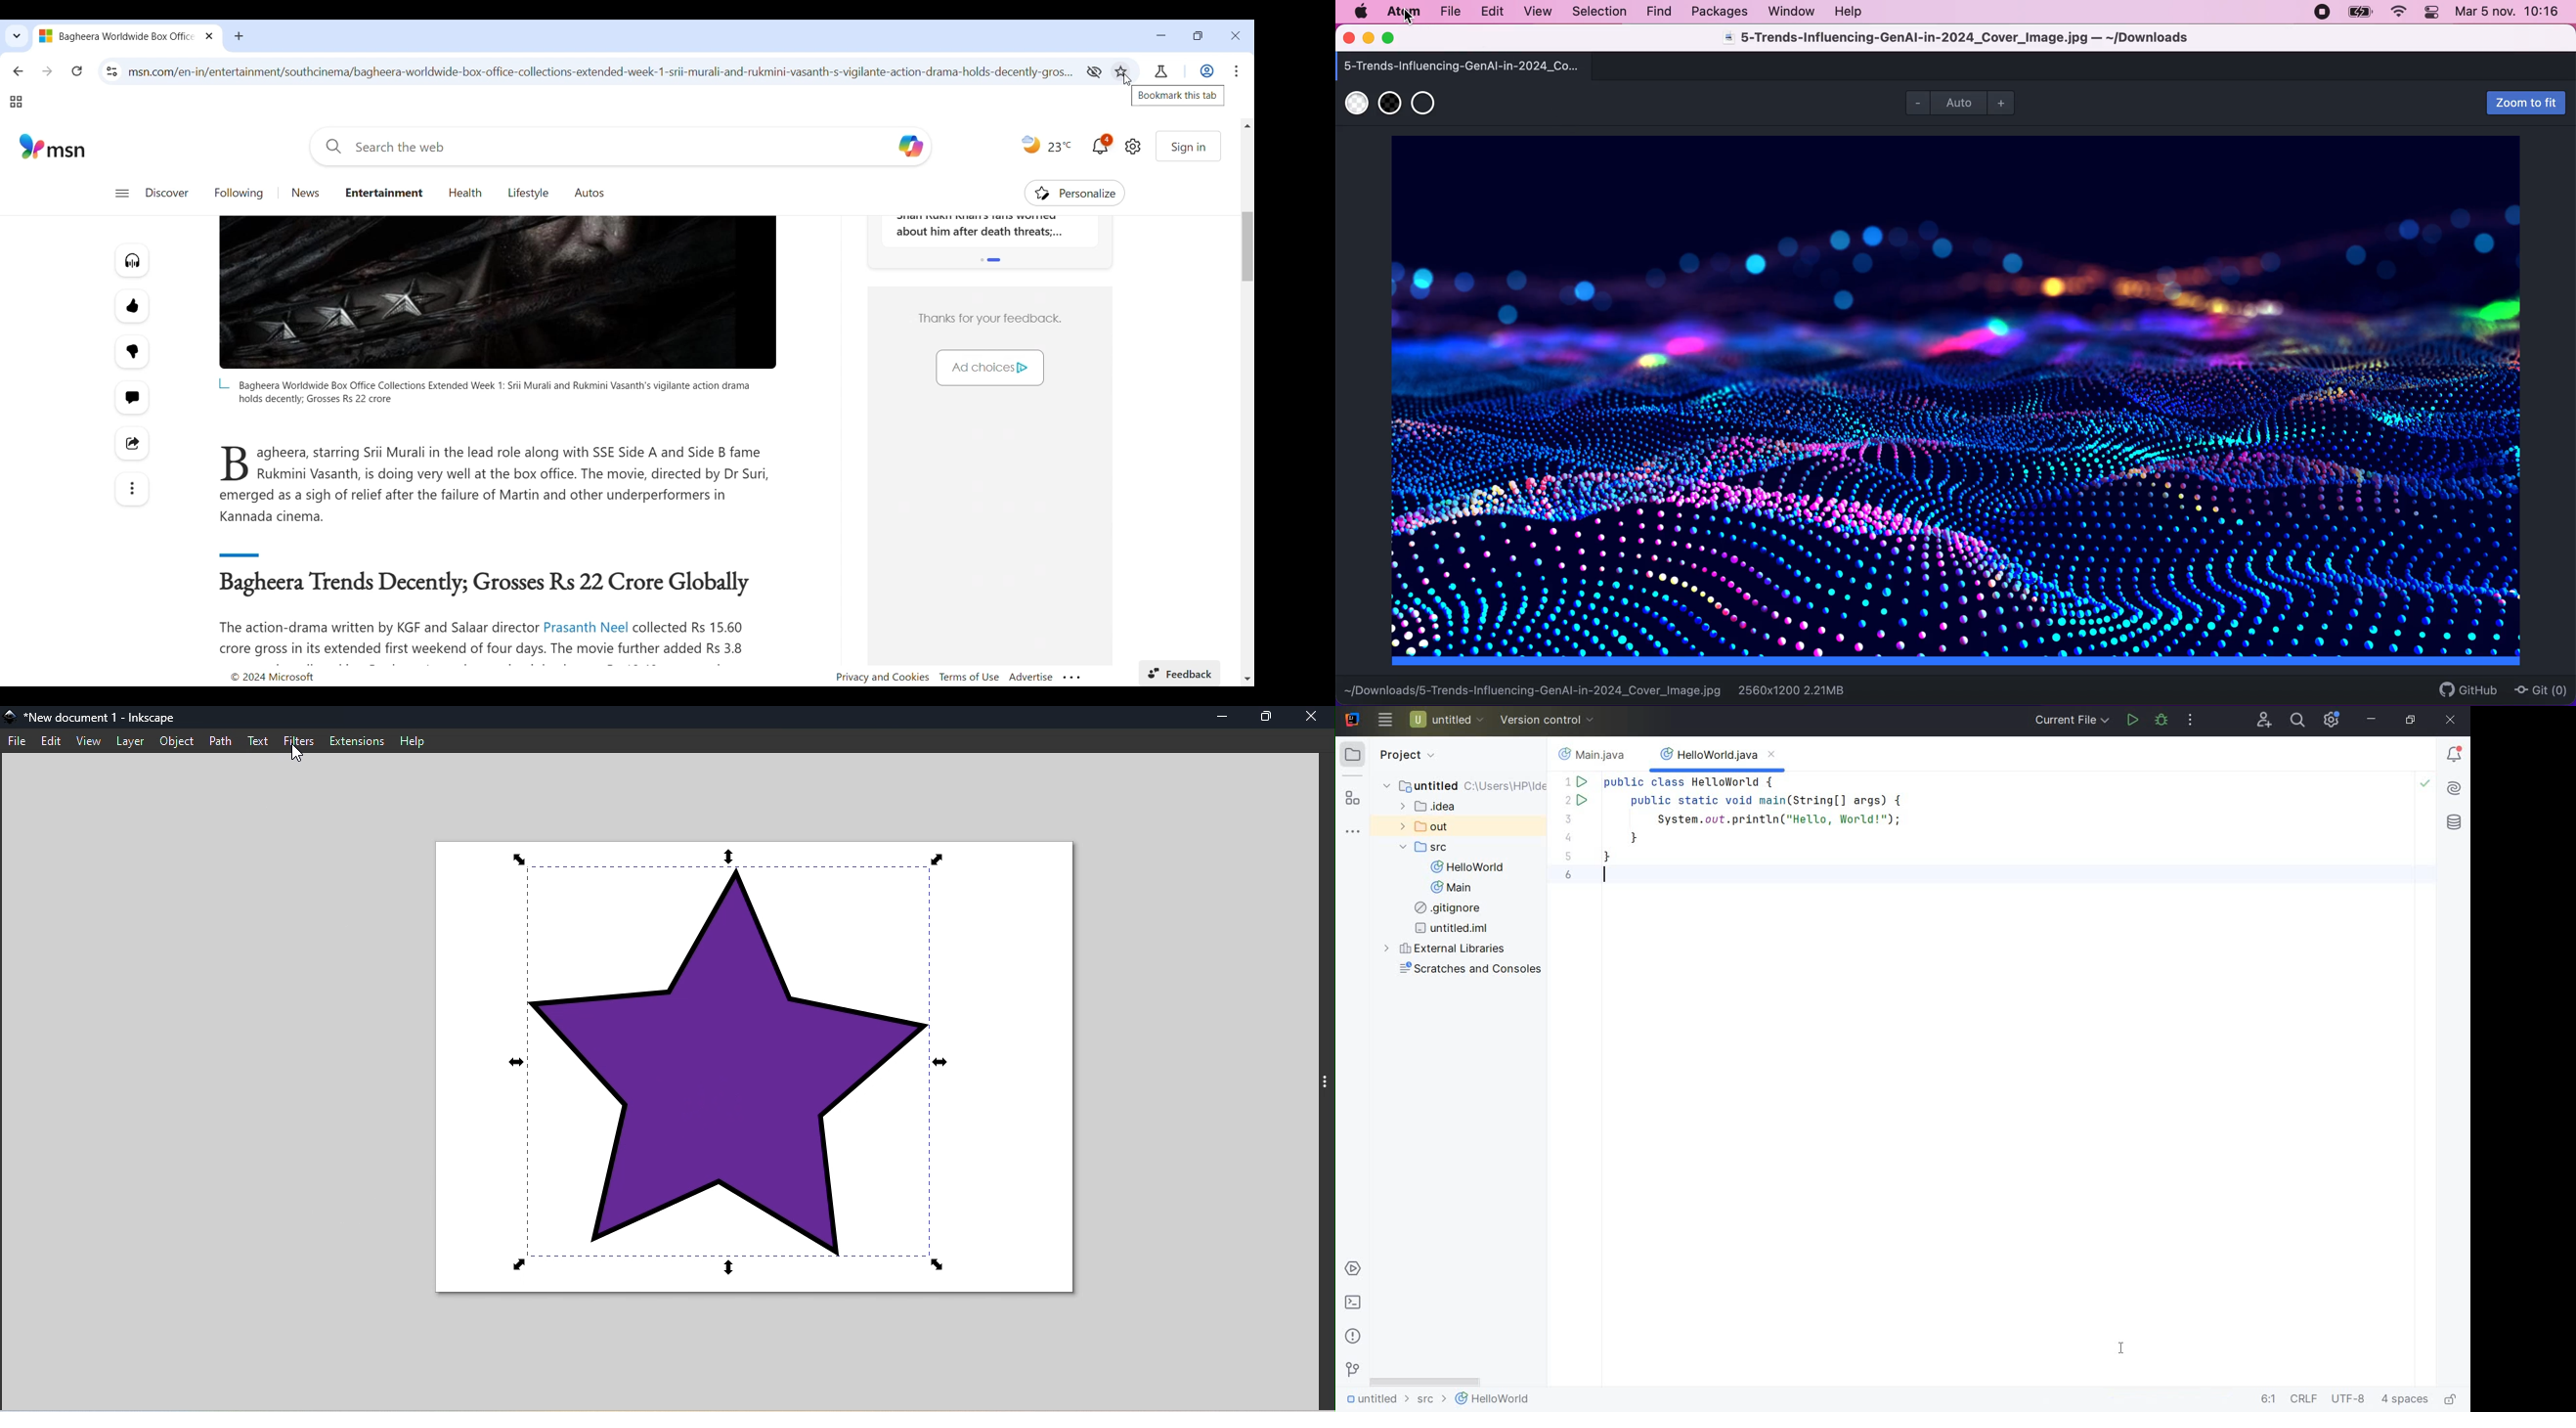  Describe the element at coordinates (1602, 875) in the screenshot. I see `Text Cursor` at that location.